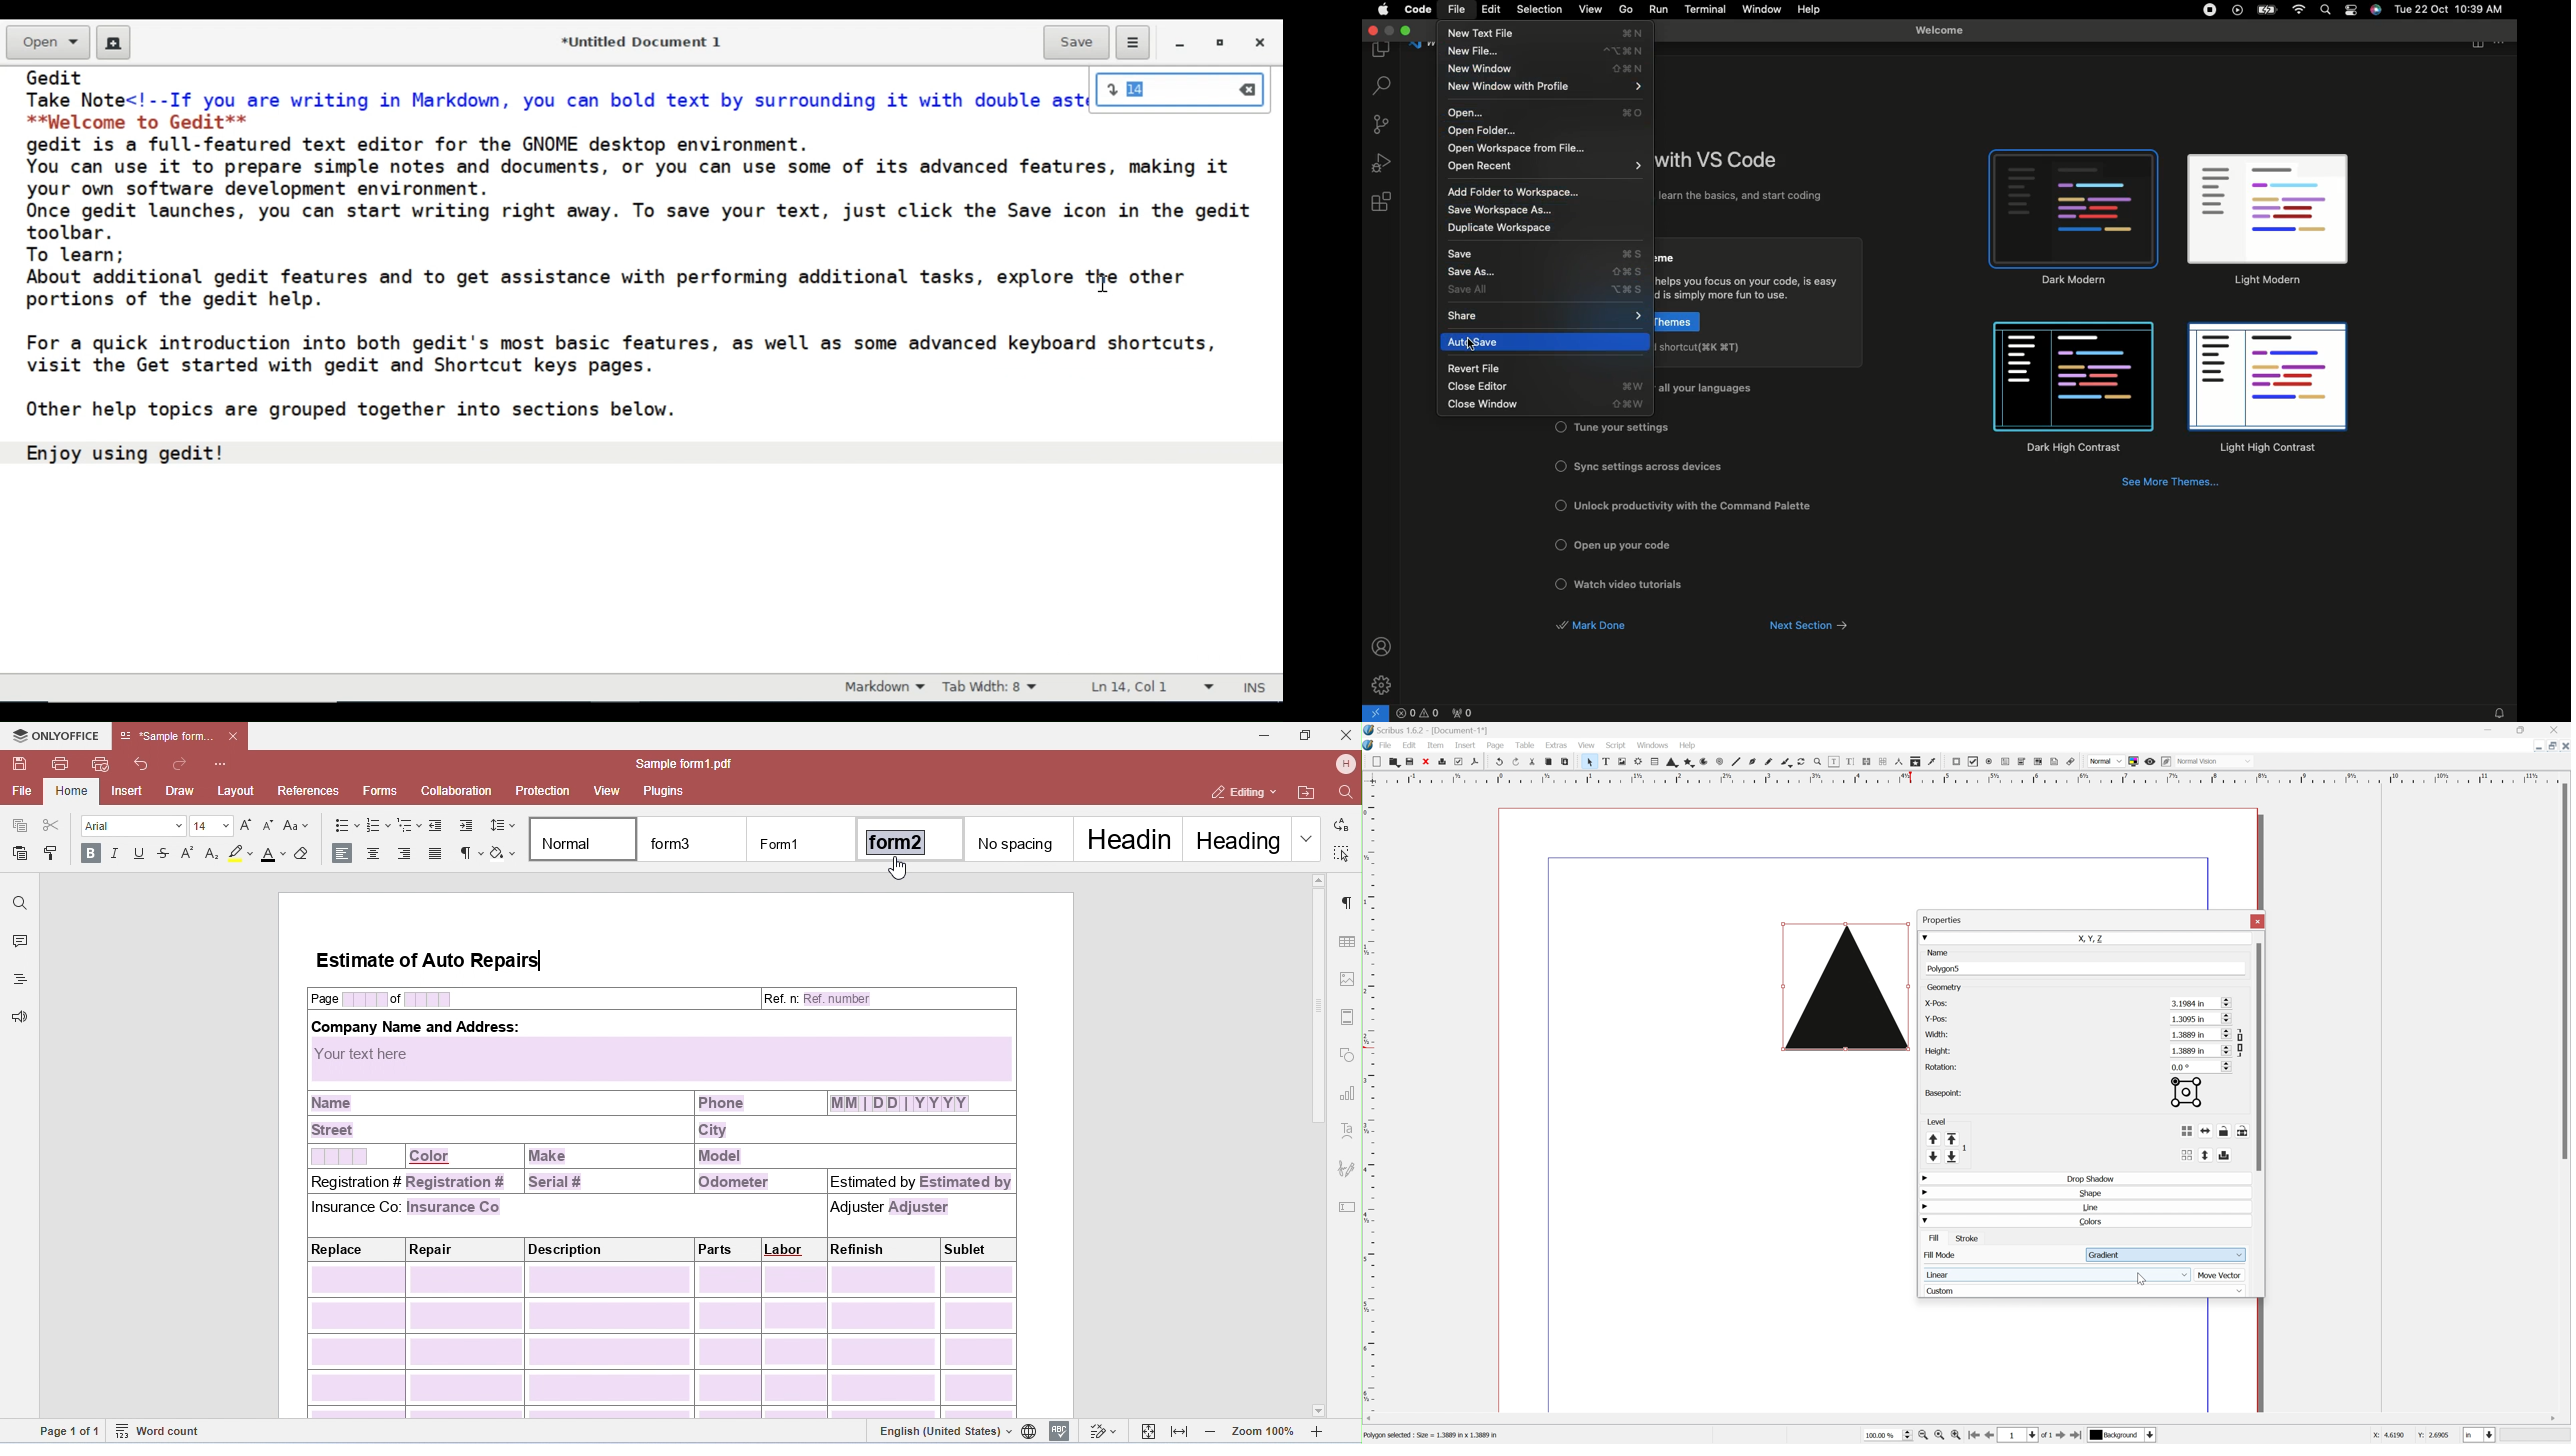 This screenshot has height=1456, width=2576. What do you see at coordinates (1390, 31) in the screenshot?
I see `minimize` at bounding box center [1390, 31].